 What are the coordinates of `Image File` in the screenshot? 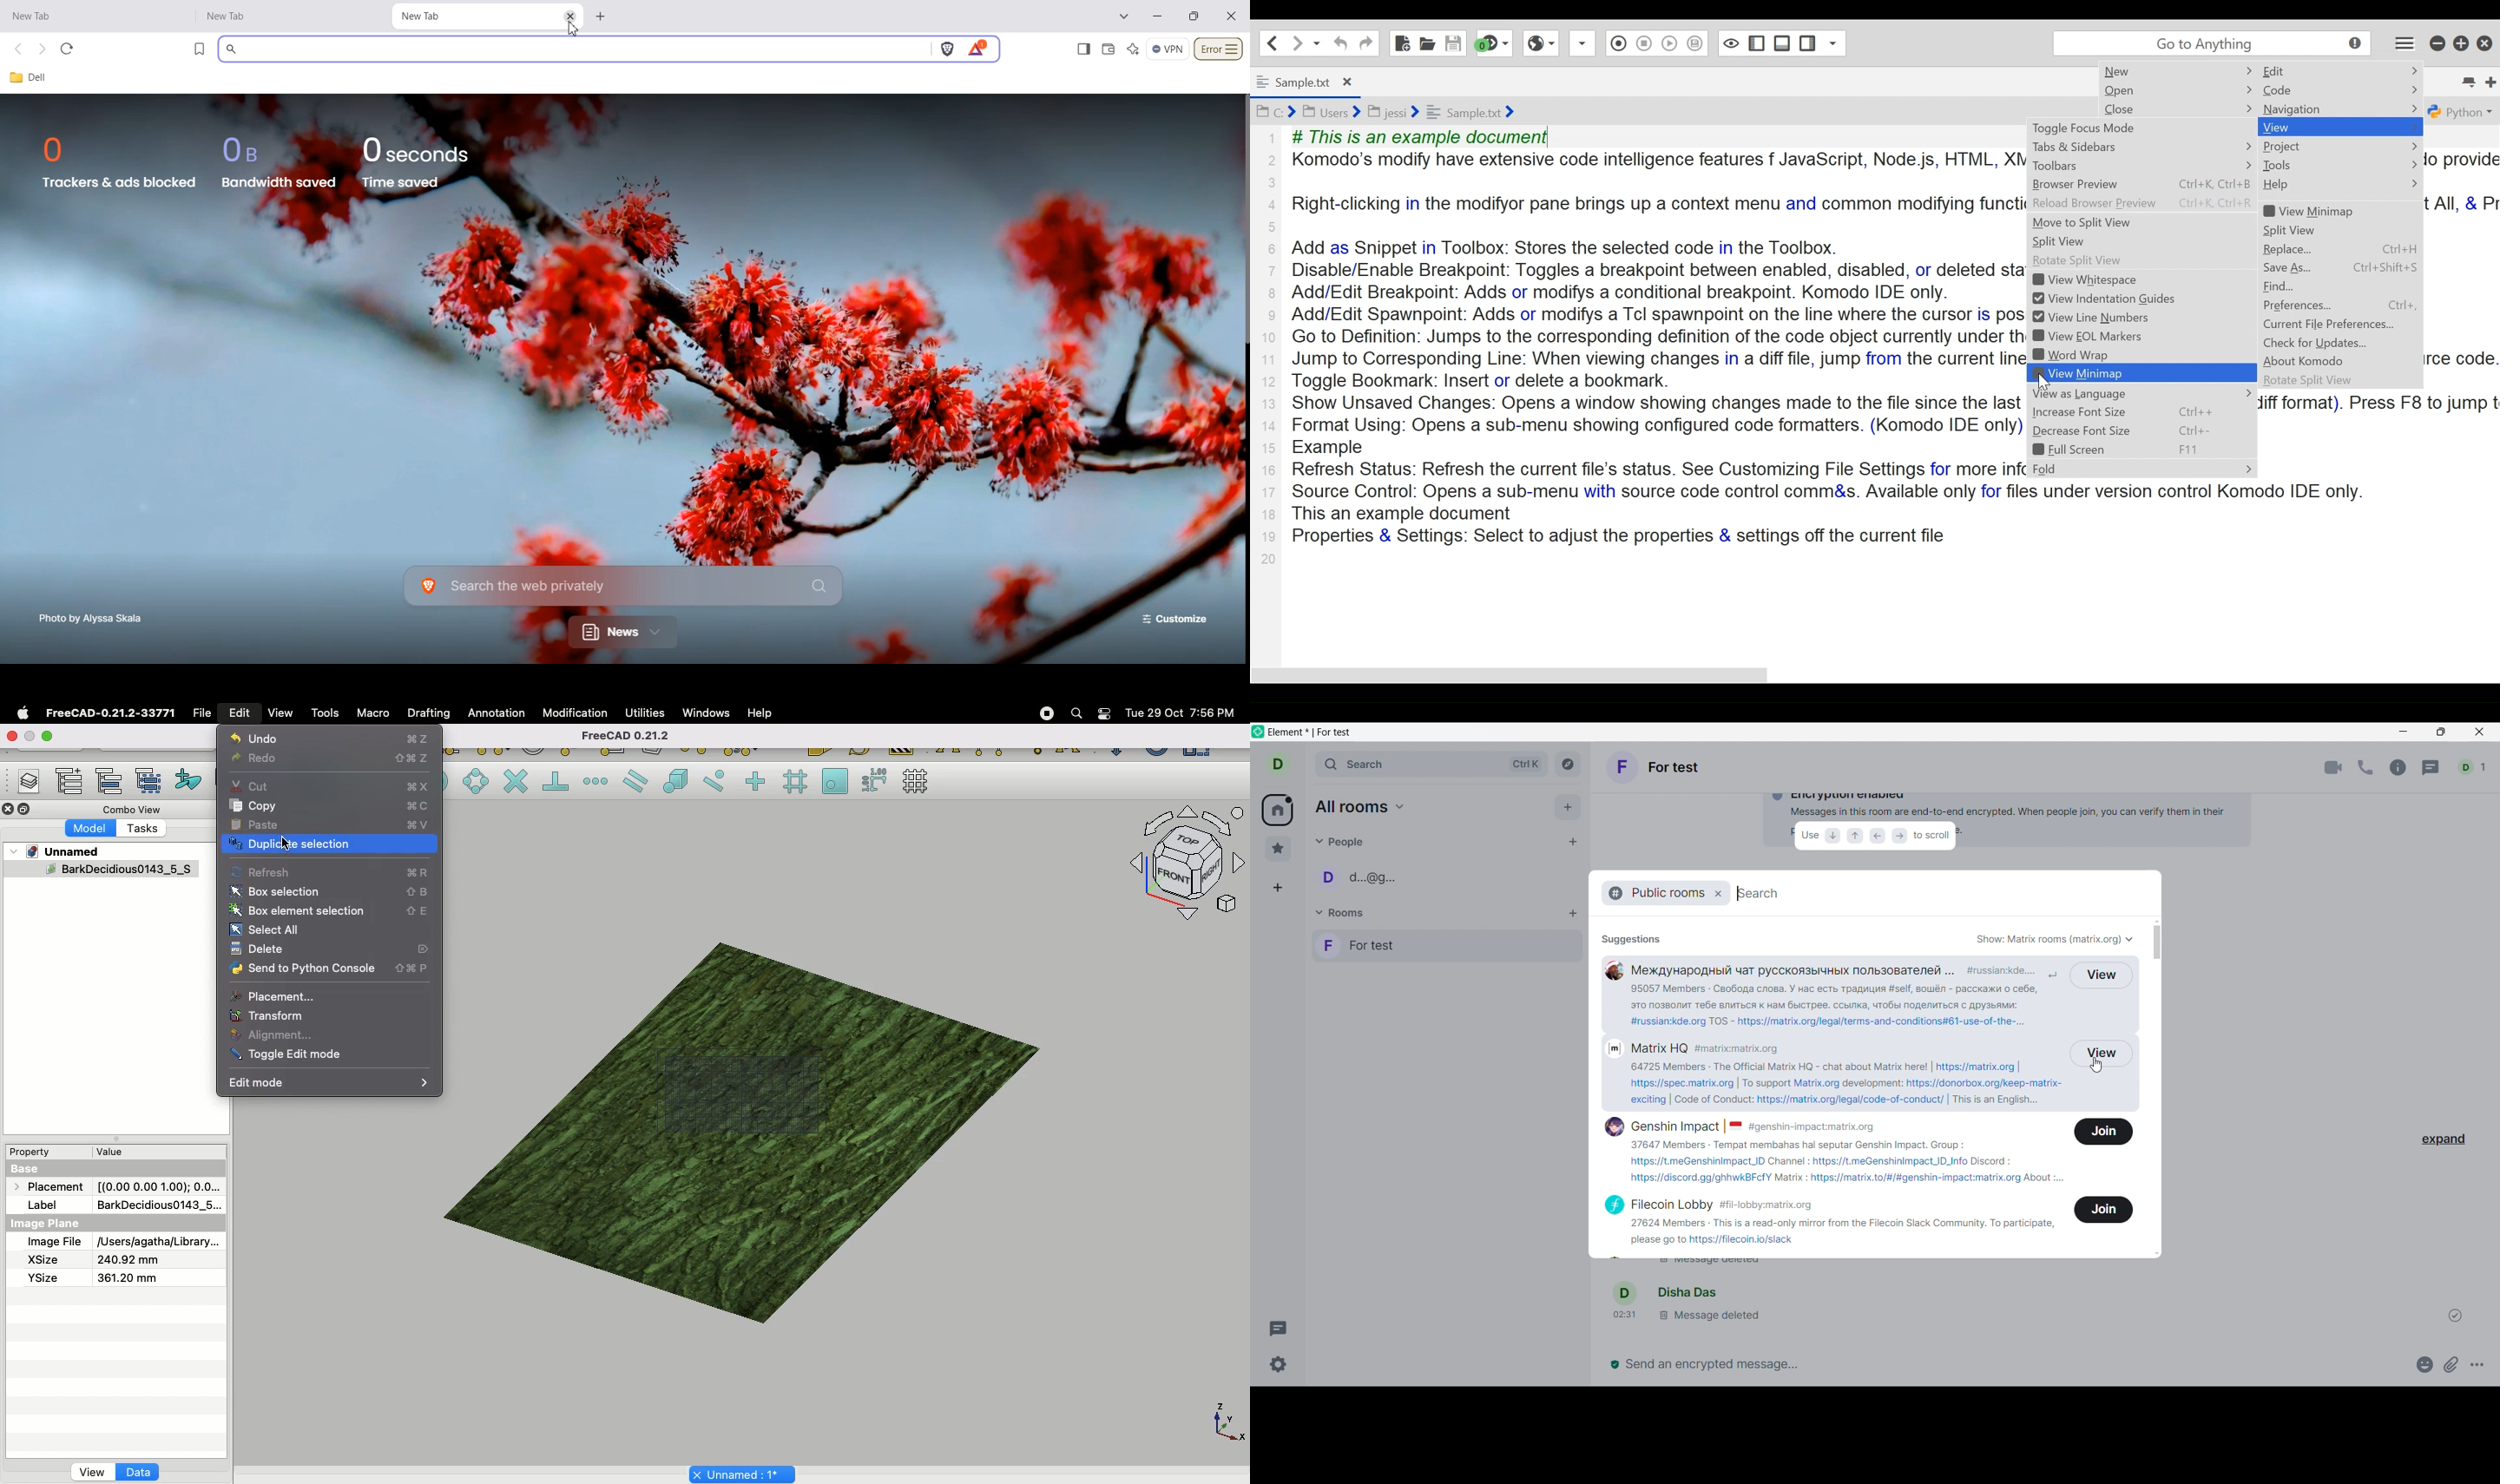 It's located at (54, 1243).